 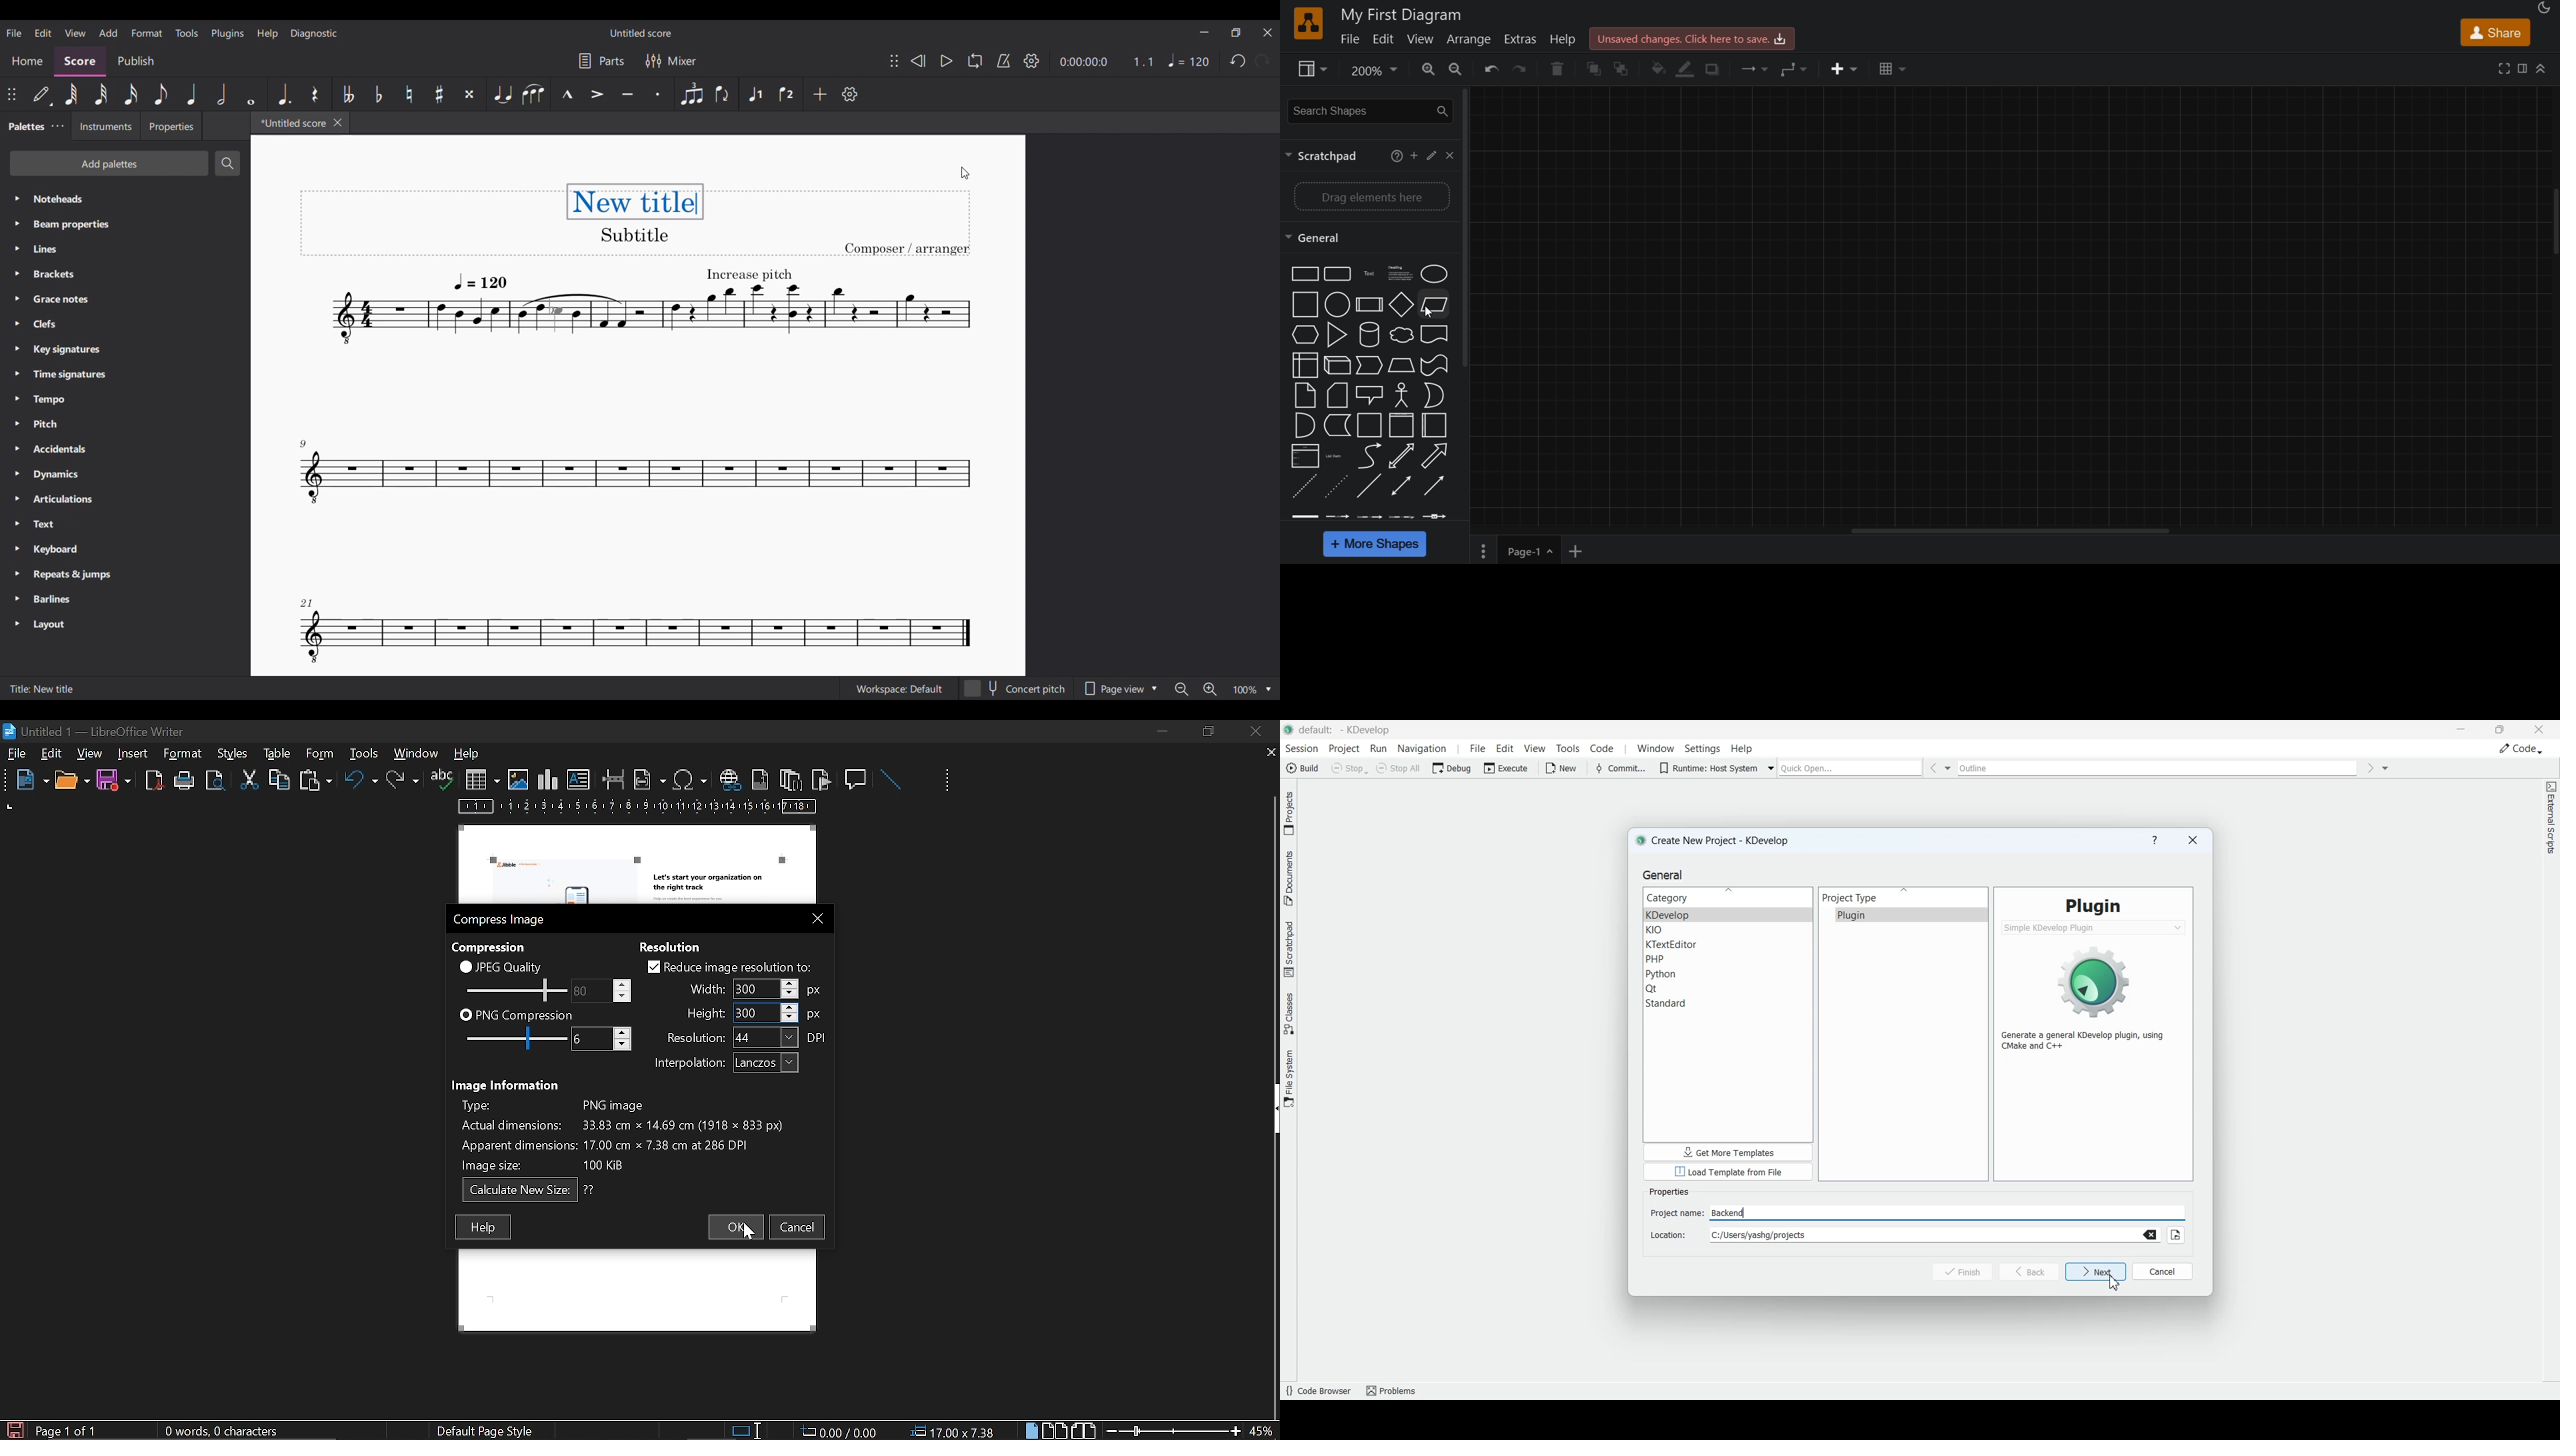 I want to click on to front, so click(x=1594, y=71).